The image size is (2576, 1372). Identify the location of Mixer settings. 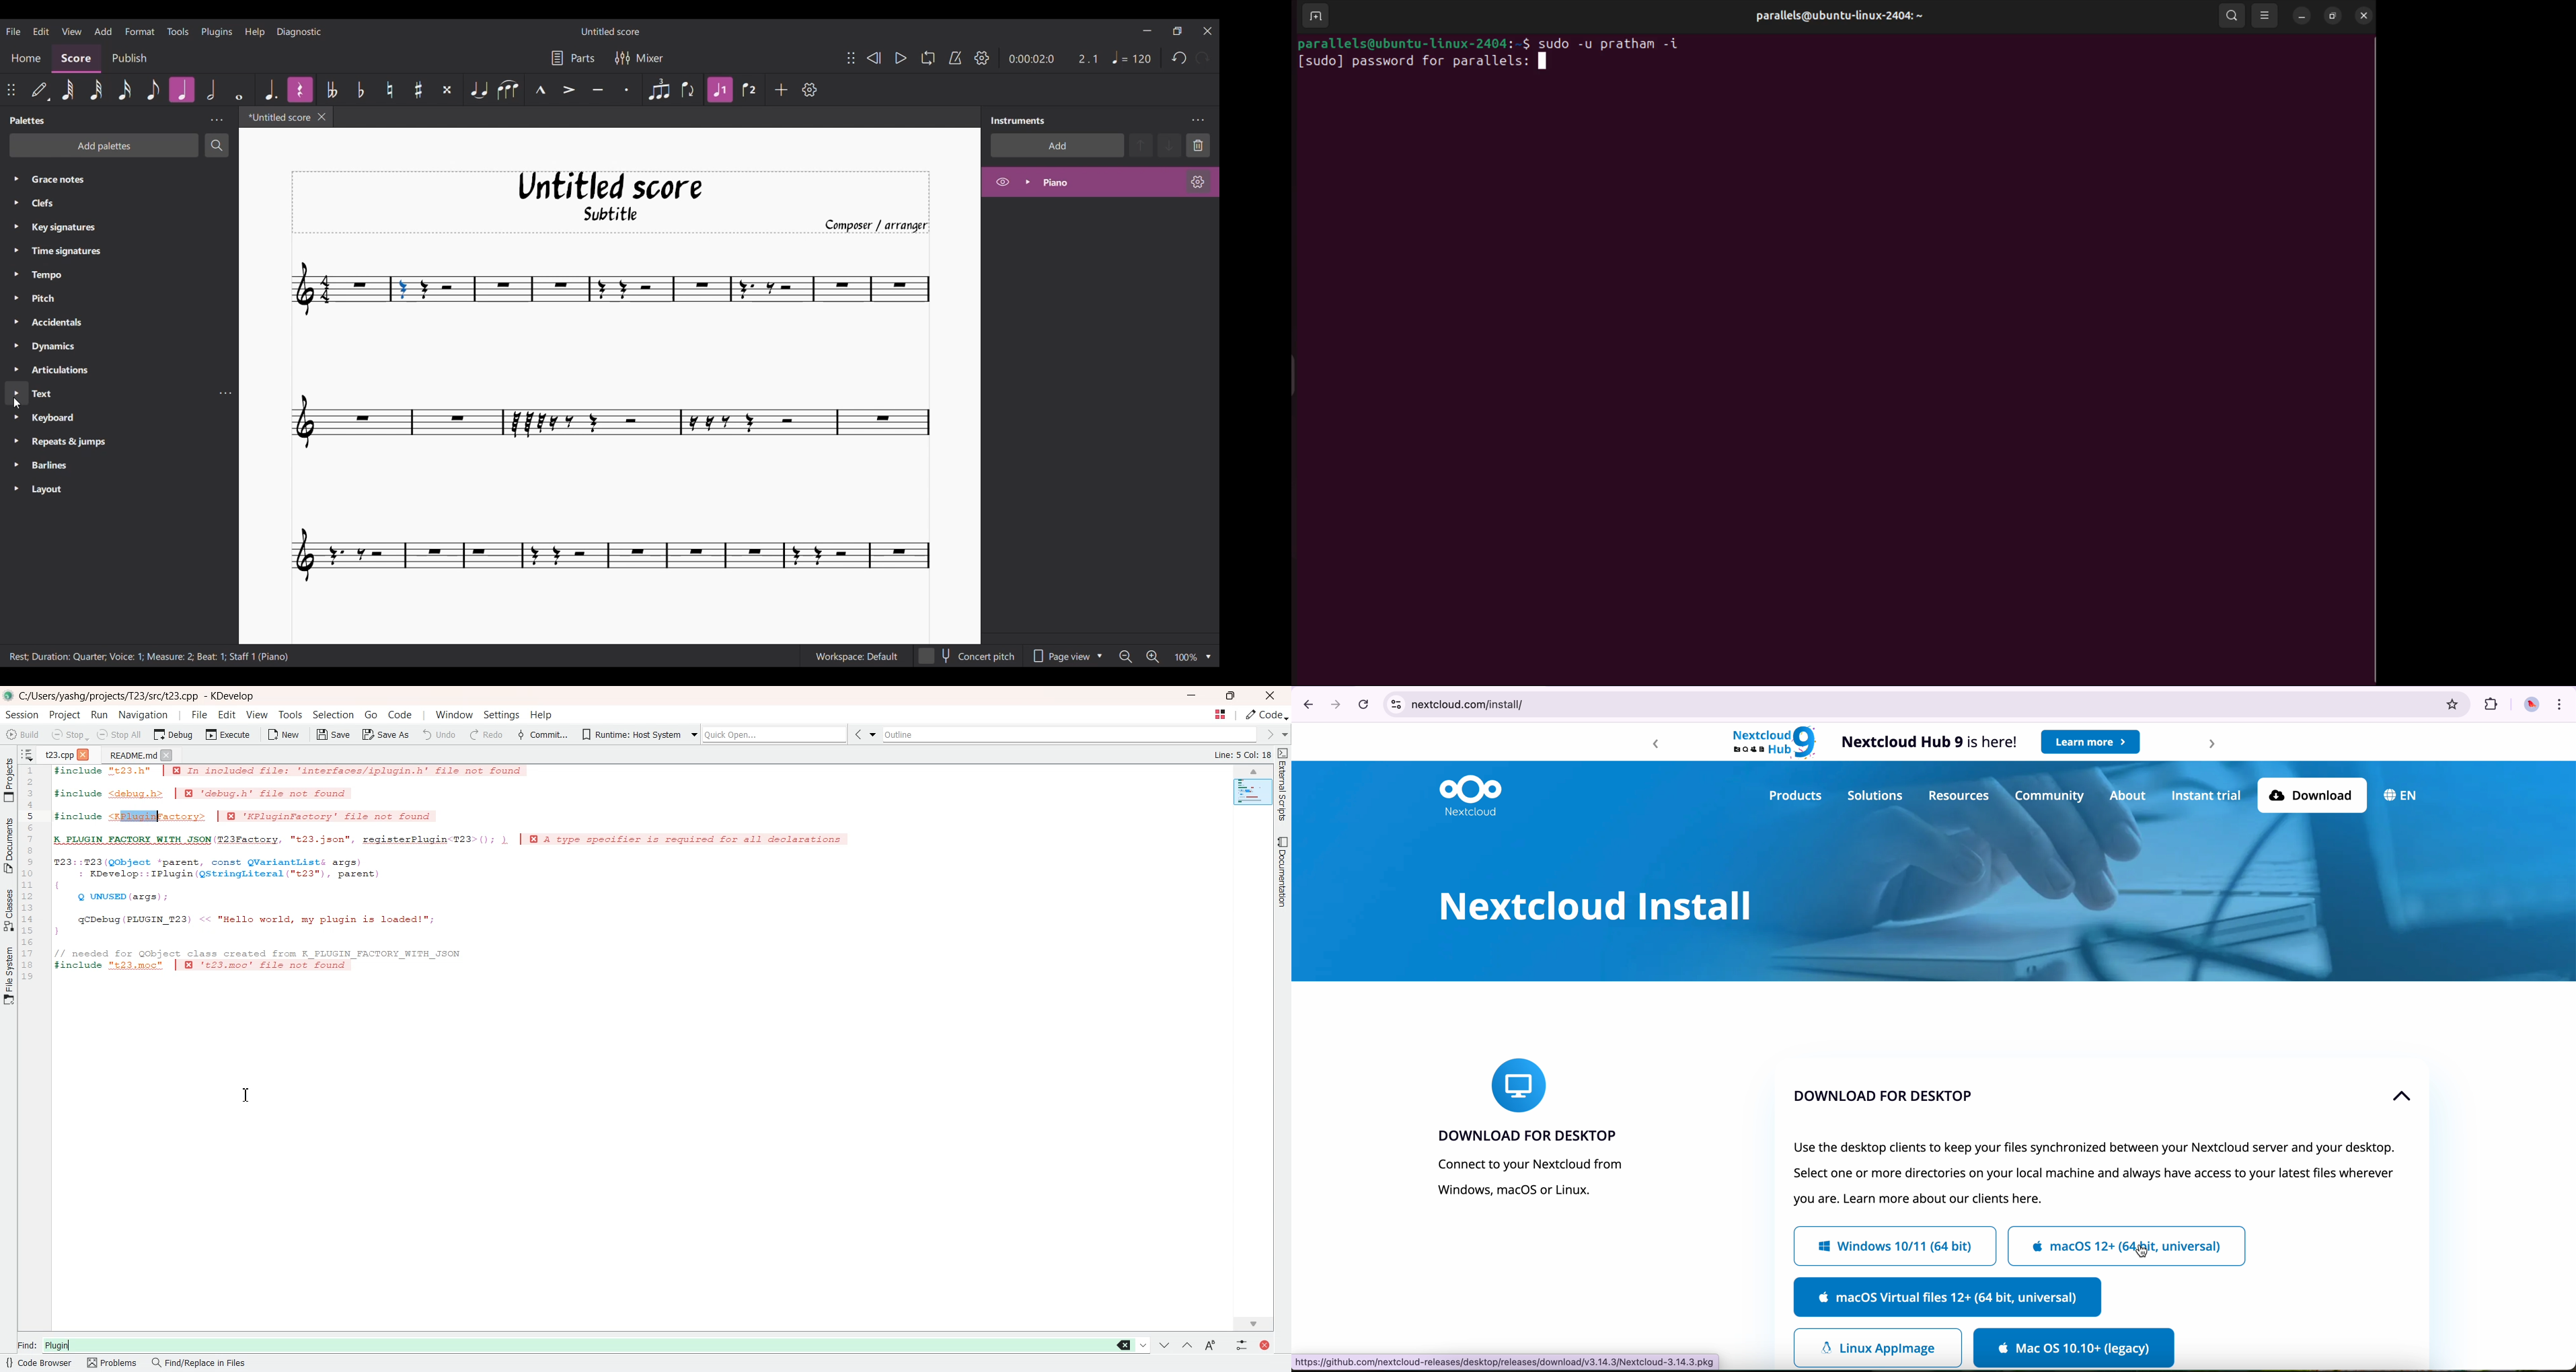
(640, 58).